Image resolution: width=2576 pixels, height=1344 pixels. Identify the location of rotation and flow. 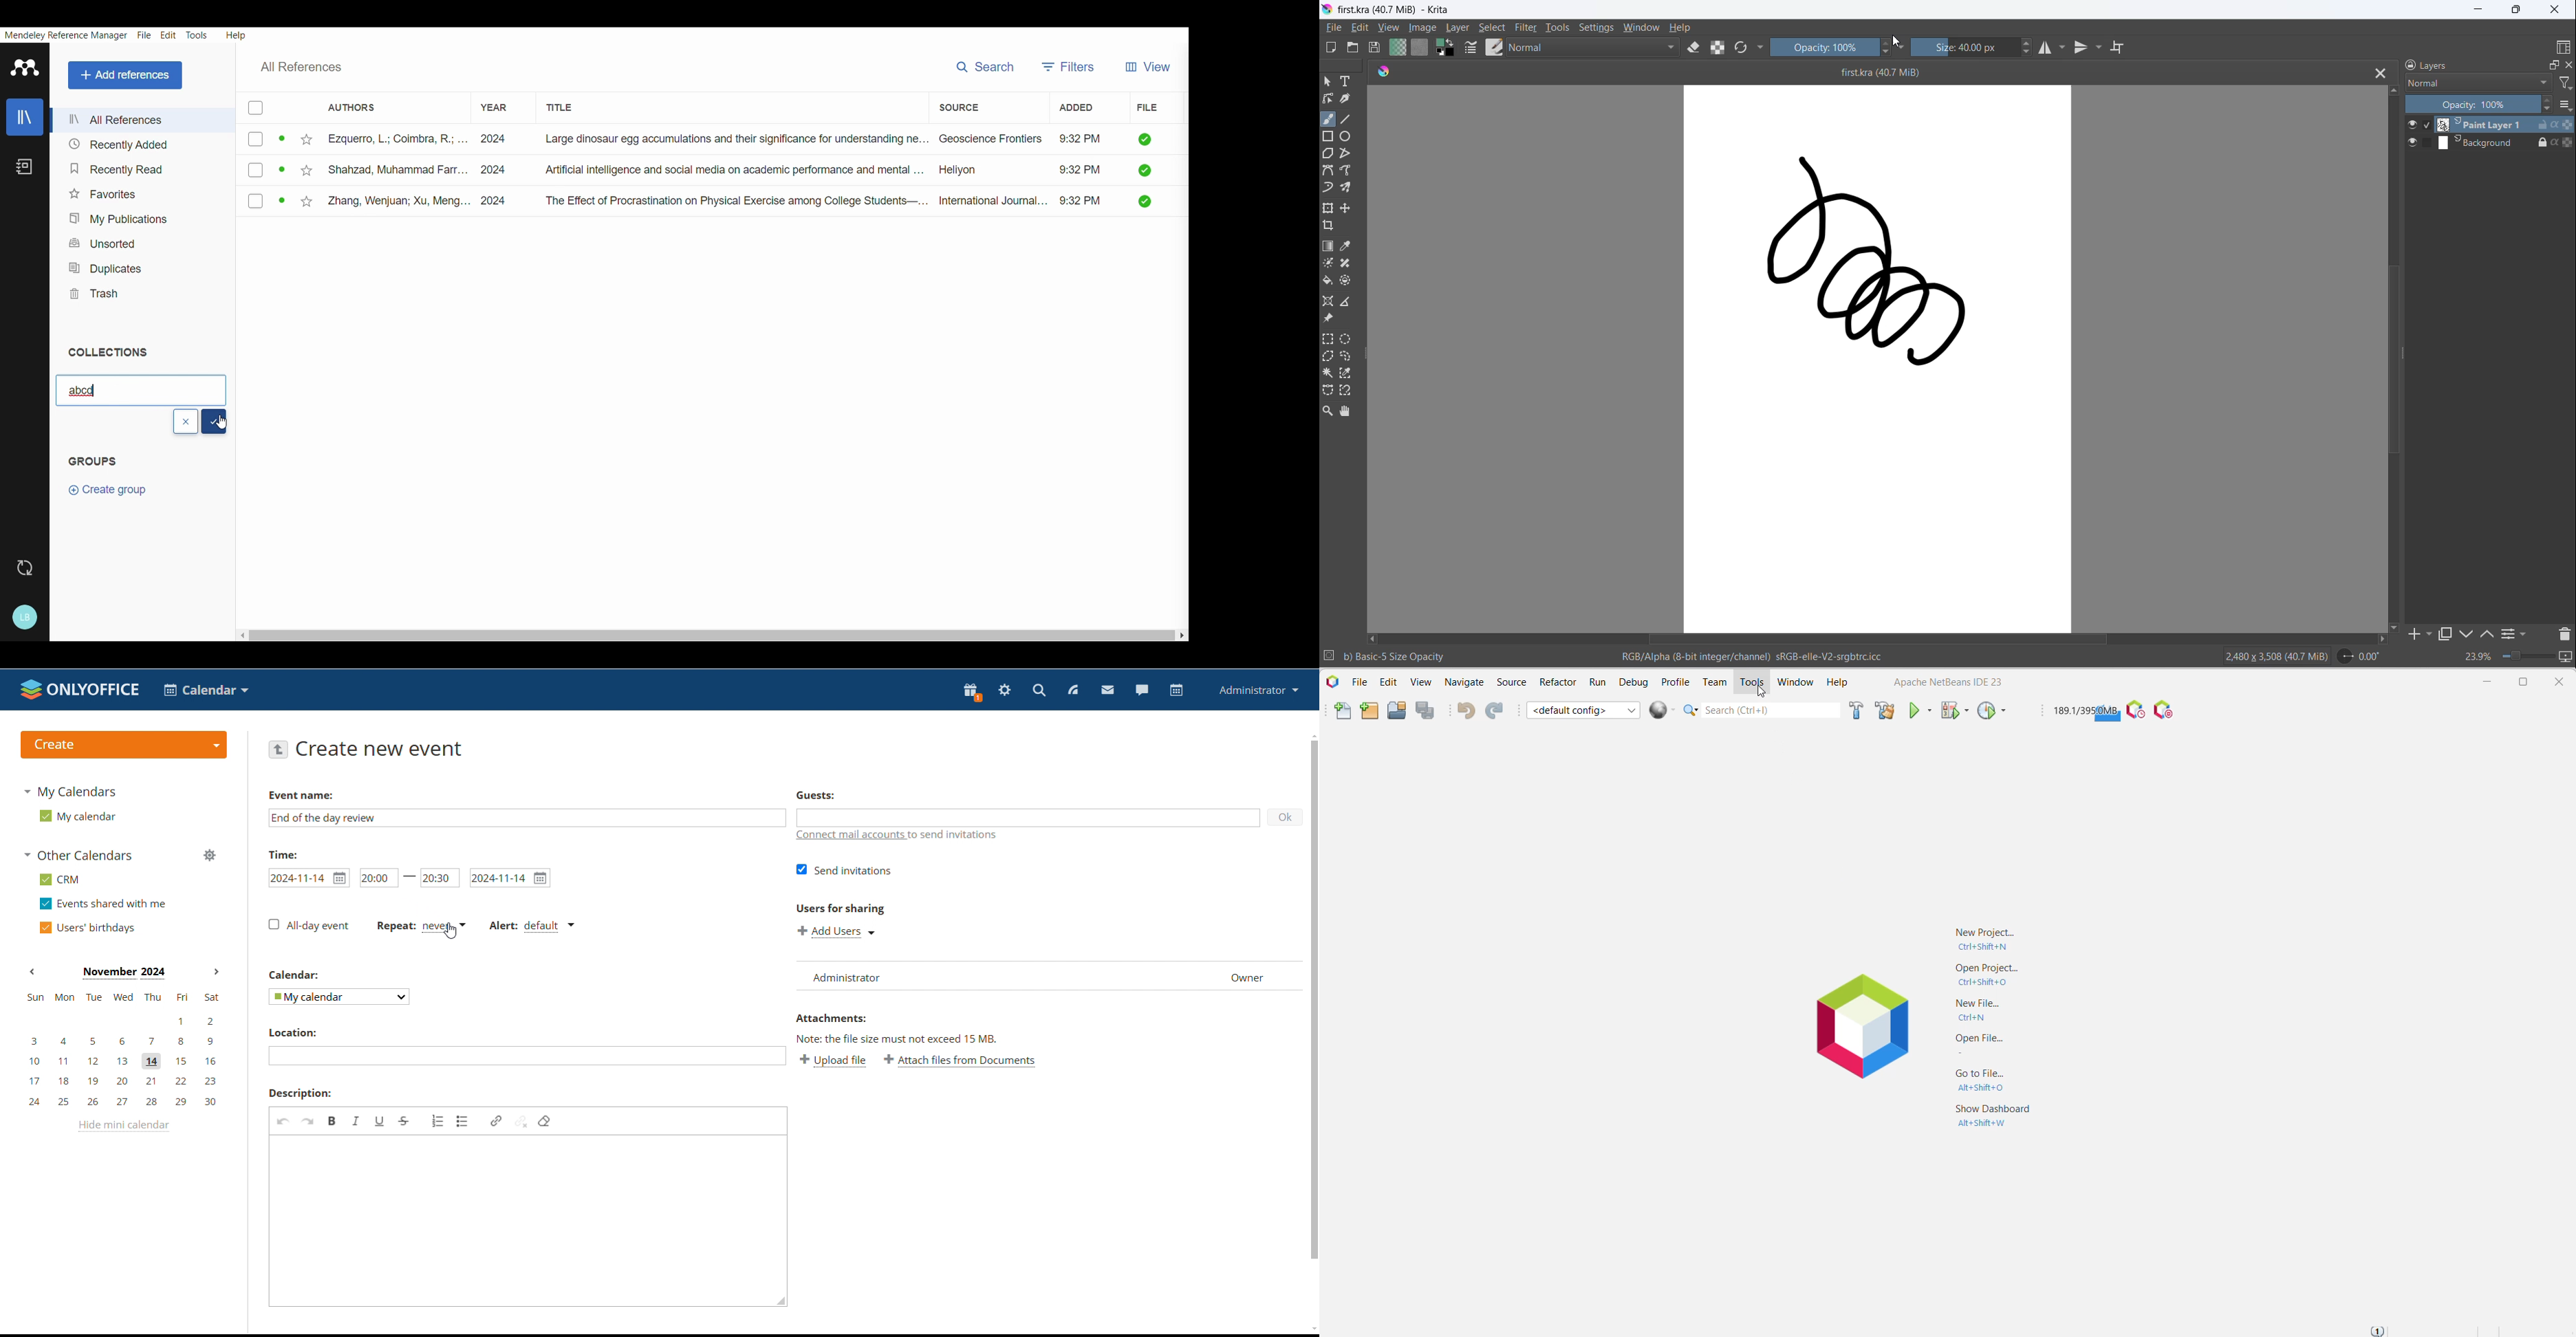
(1761, 47).